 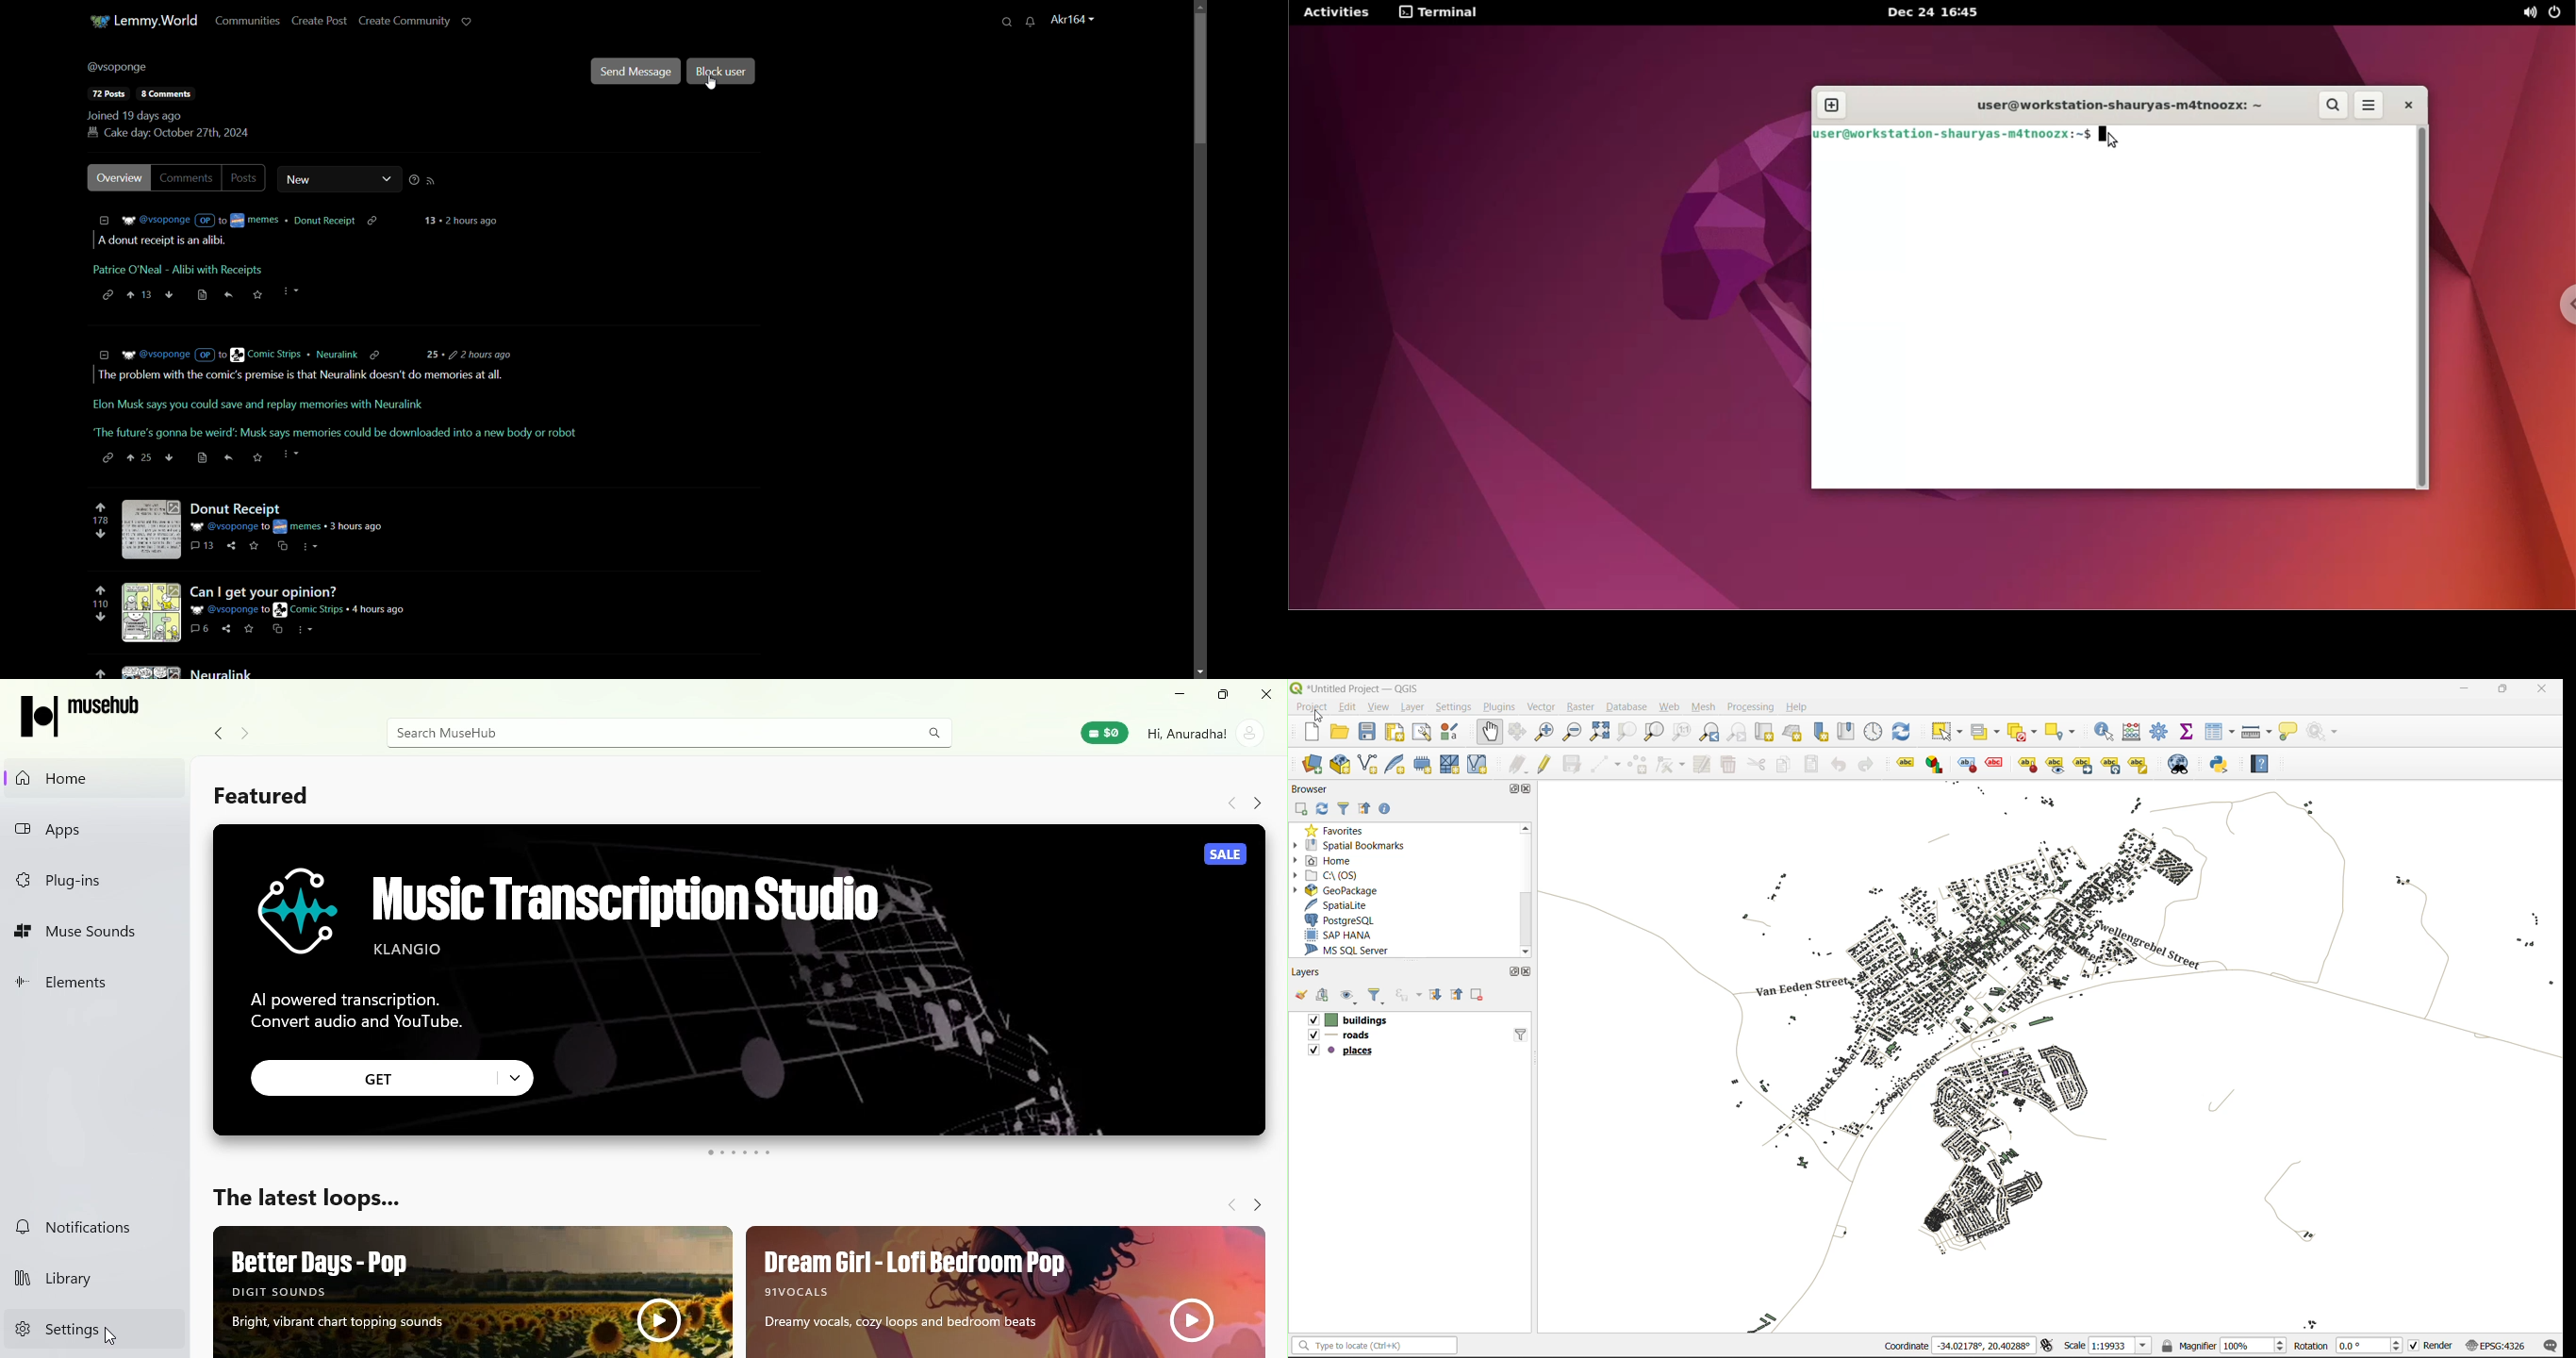 What do you see at coordinates (311, 549) in the screenshot?
I see `more` at bounding box center [311, 549].